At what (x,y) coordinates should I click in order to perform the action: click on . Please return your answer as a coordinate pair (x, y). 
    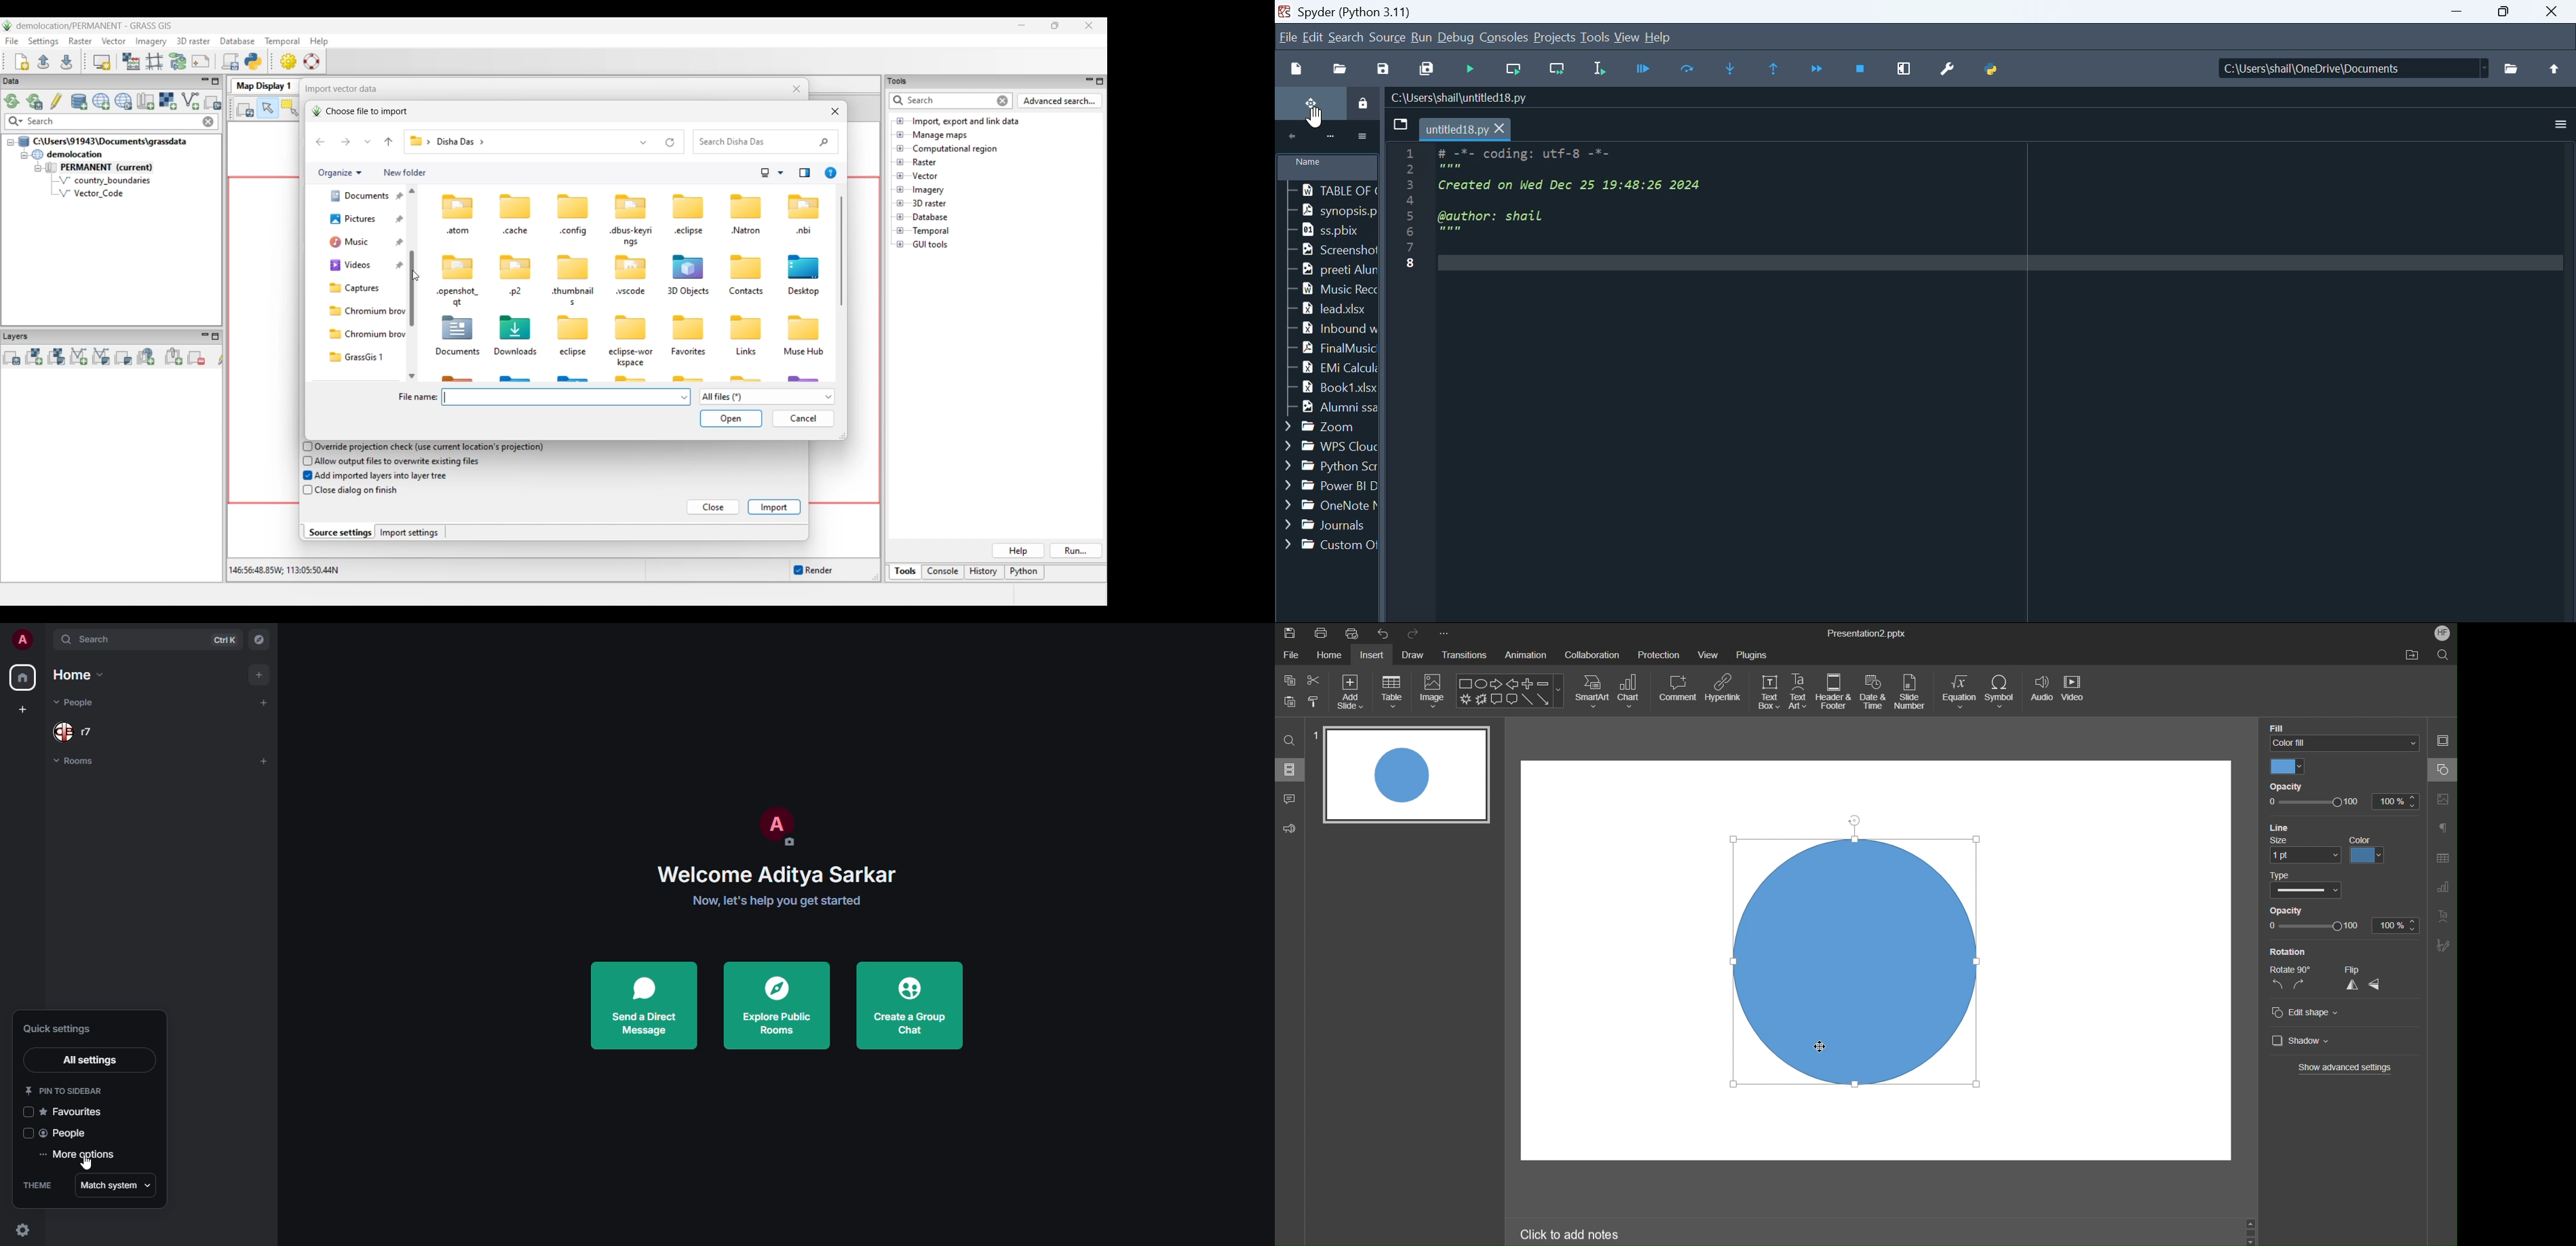
    Looking at the image, I should click on (1389, 36).